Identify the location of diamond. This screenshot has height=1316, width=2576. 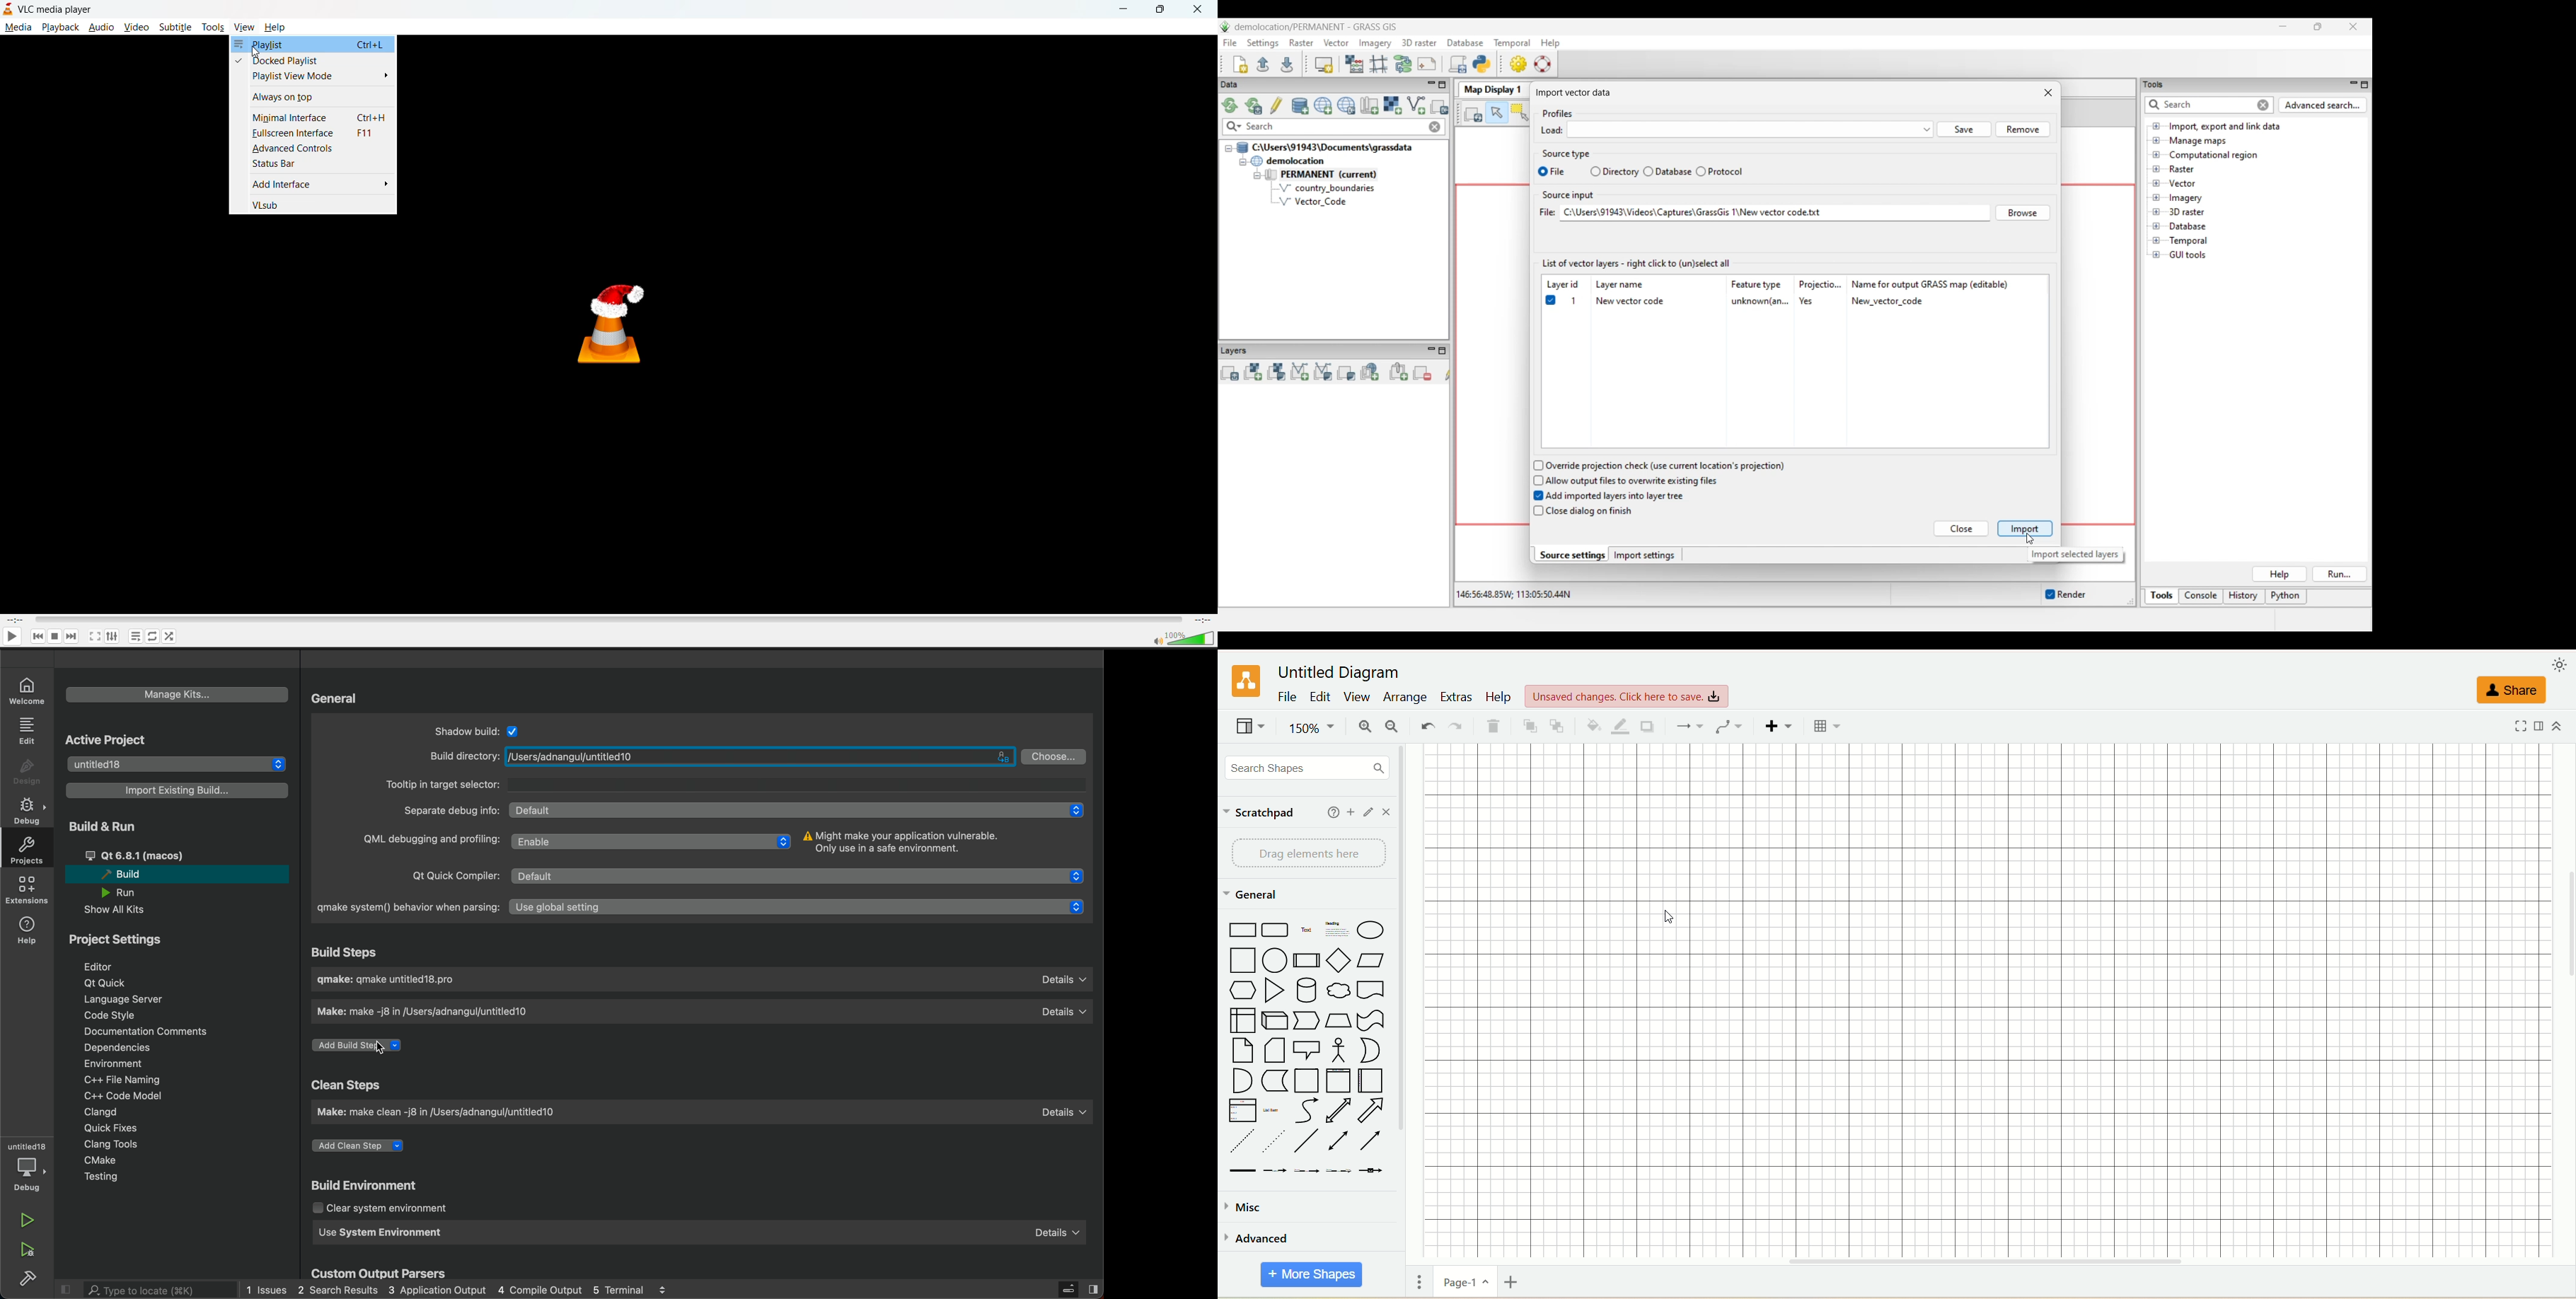
(1337, 959).